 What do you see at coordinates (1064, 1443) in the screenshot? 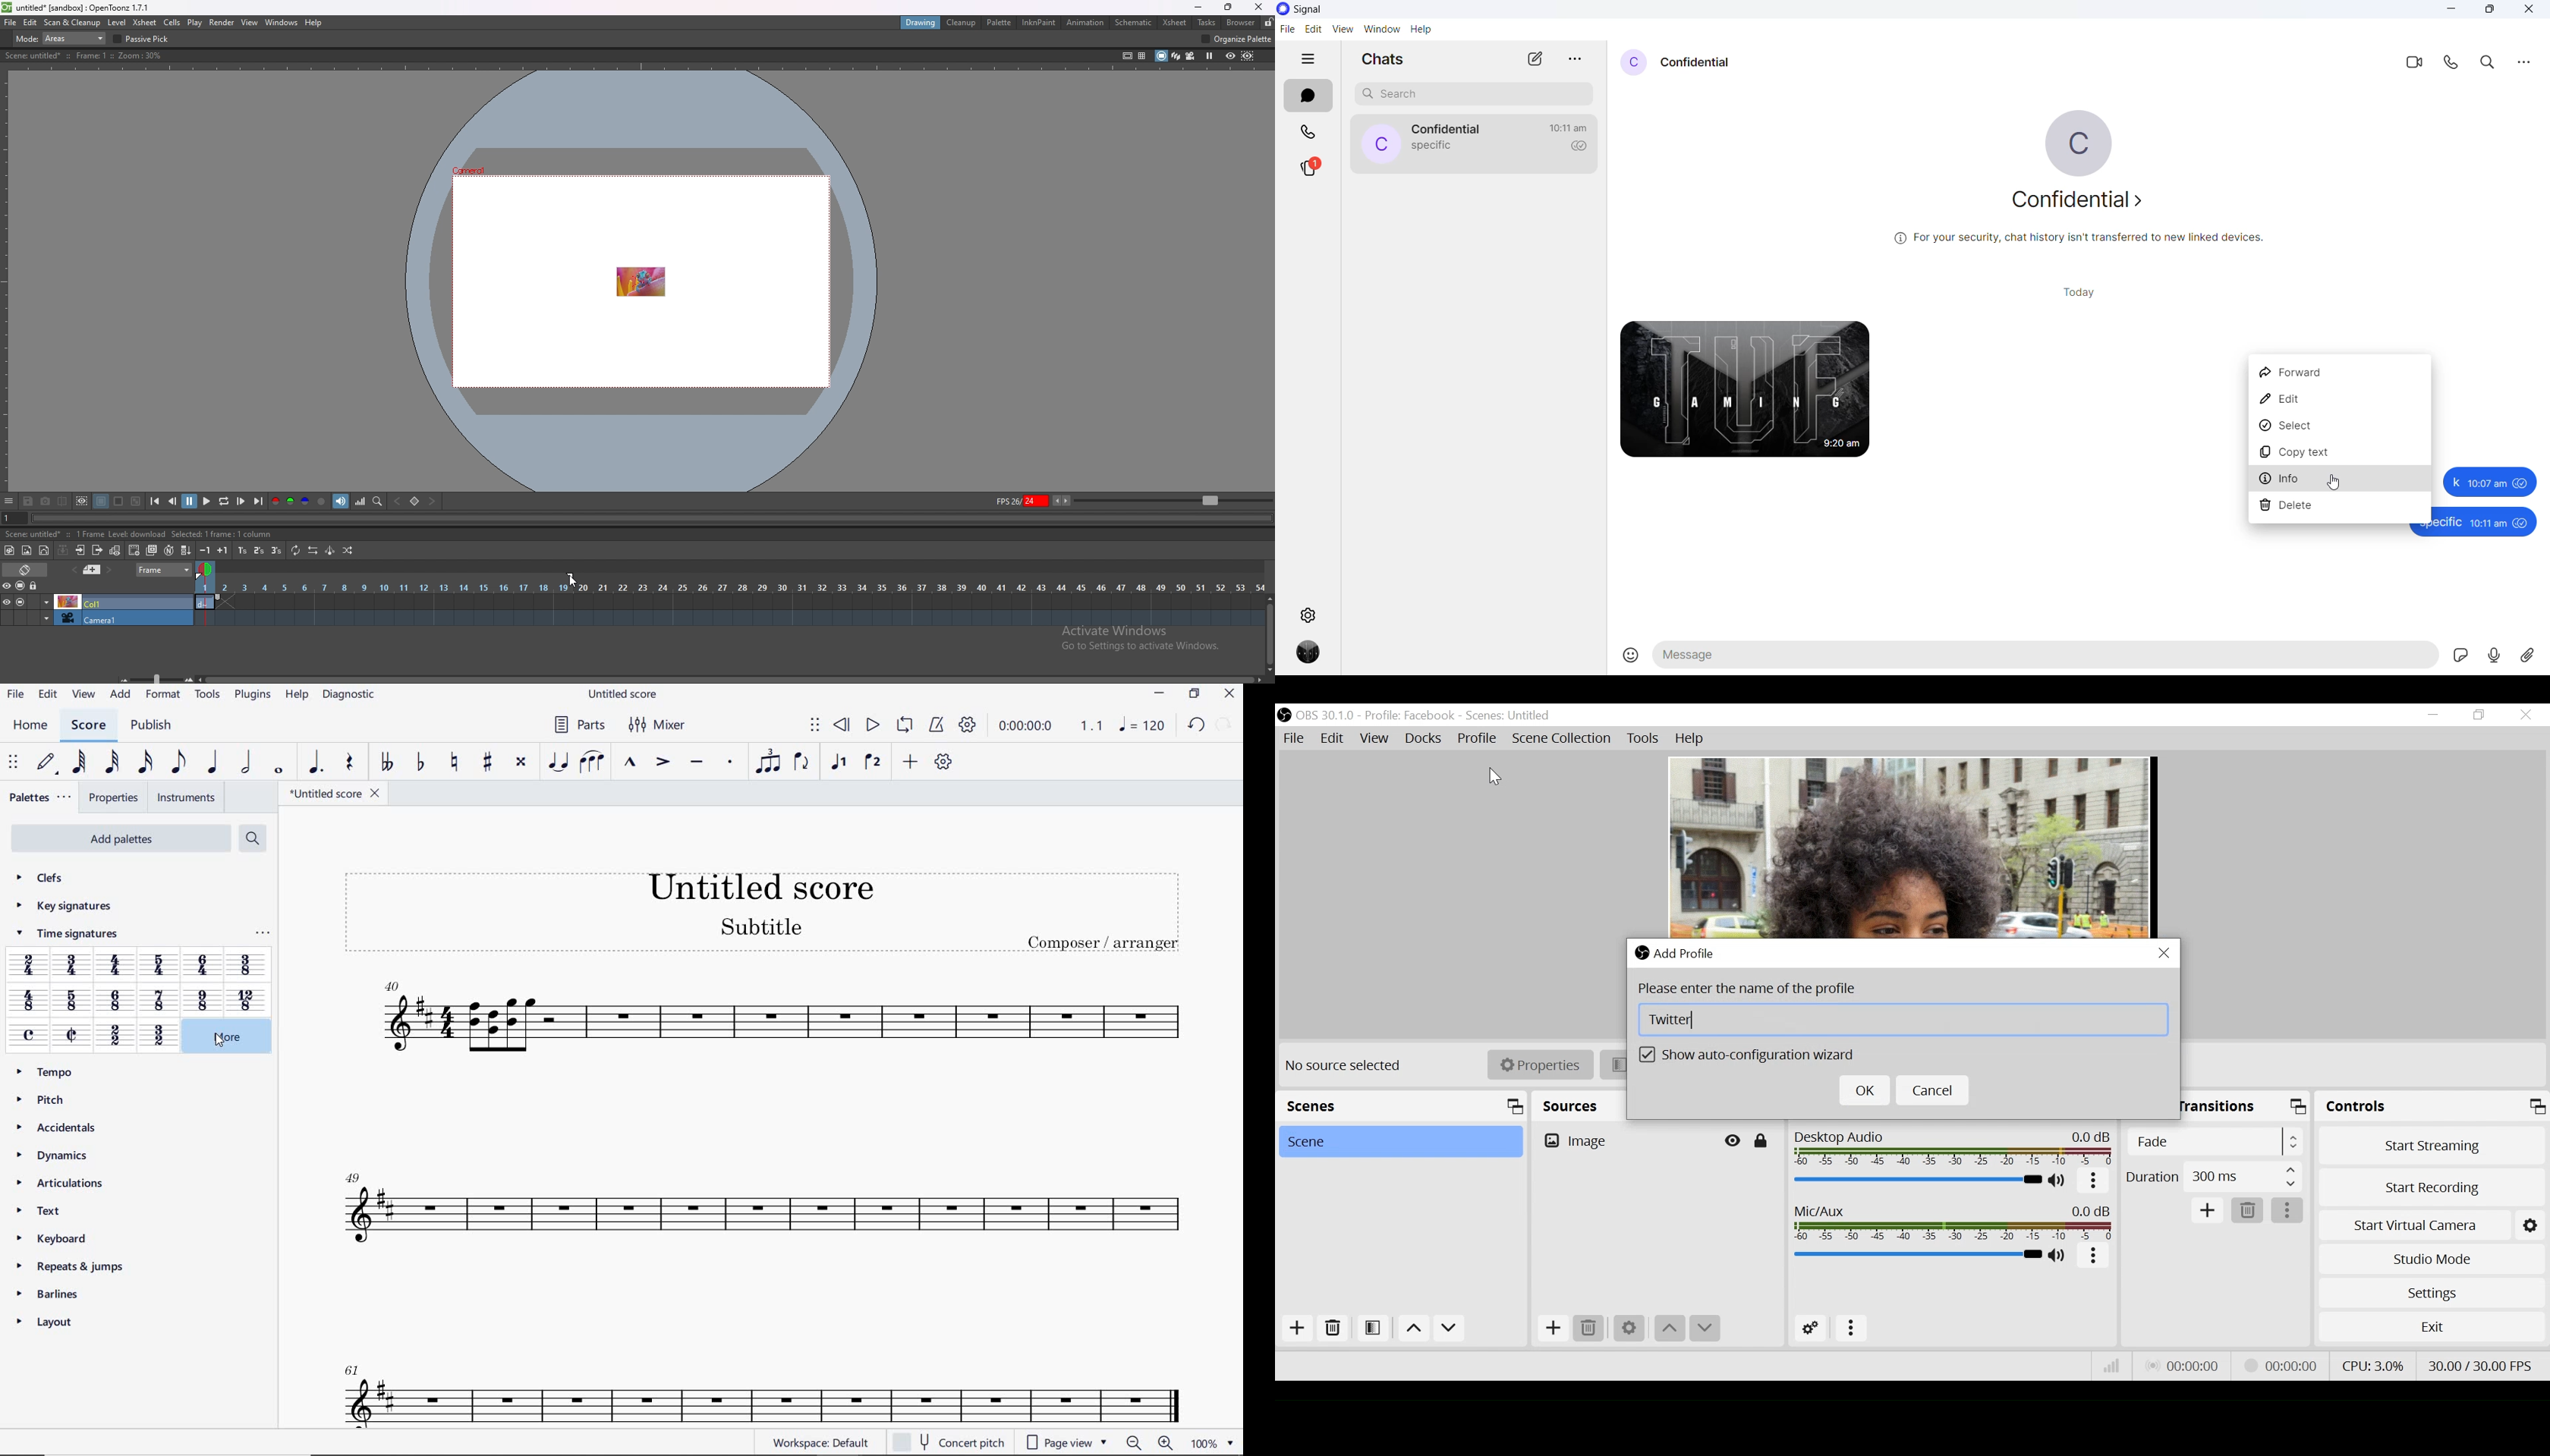
I see `PAGE VIEW` at bounding box center [1064, 1443].